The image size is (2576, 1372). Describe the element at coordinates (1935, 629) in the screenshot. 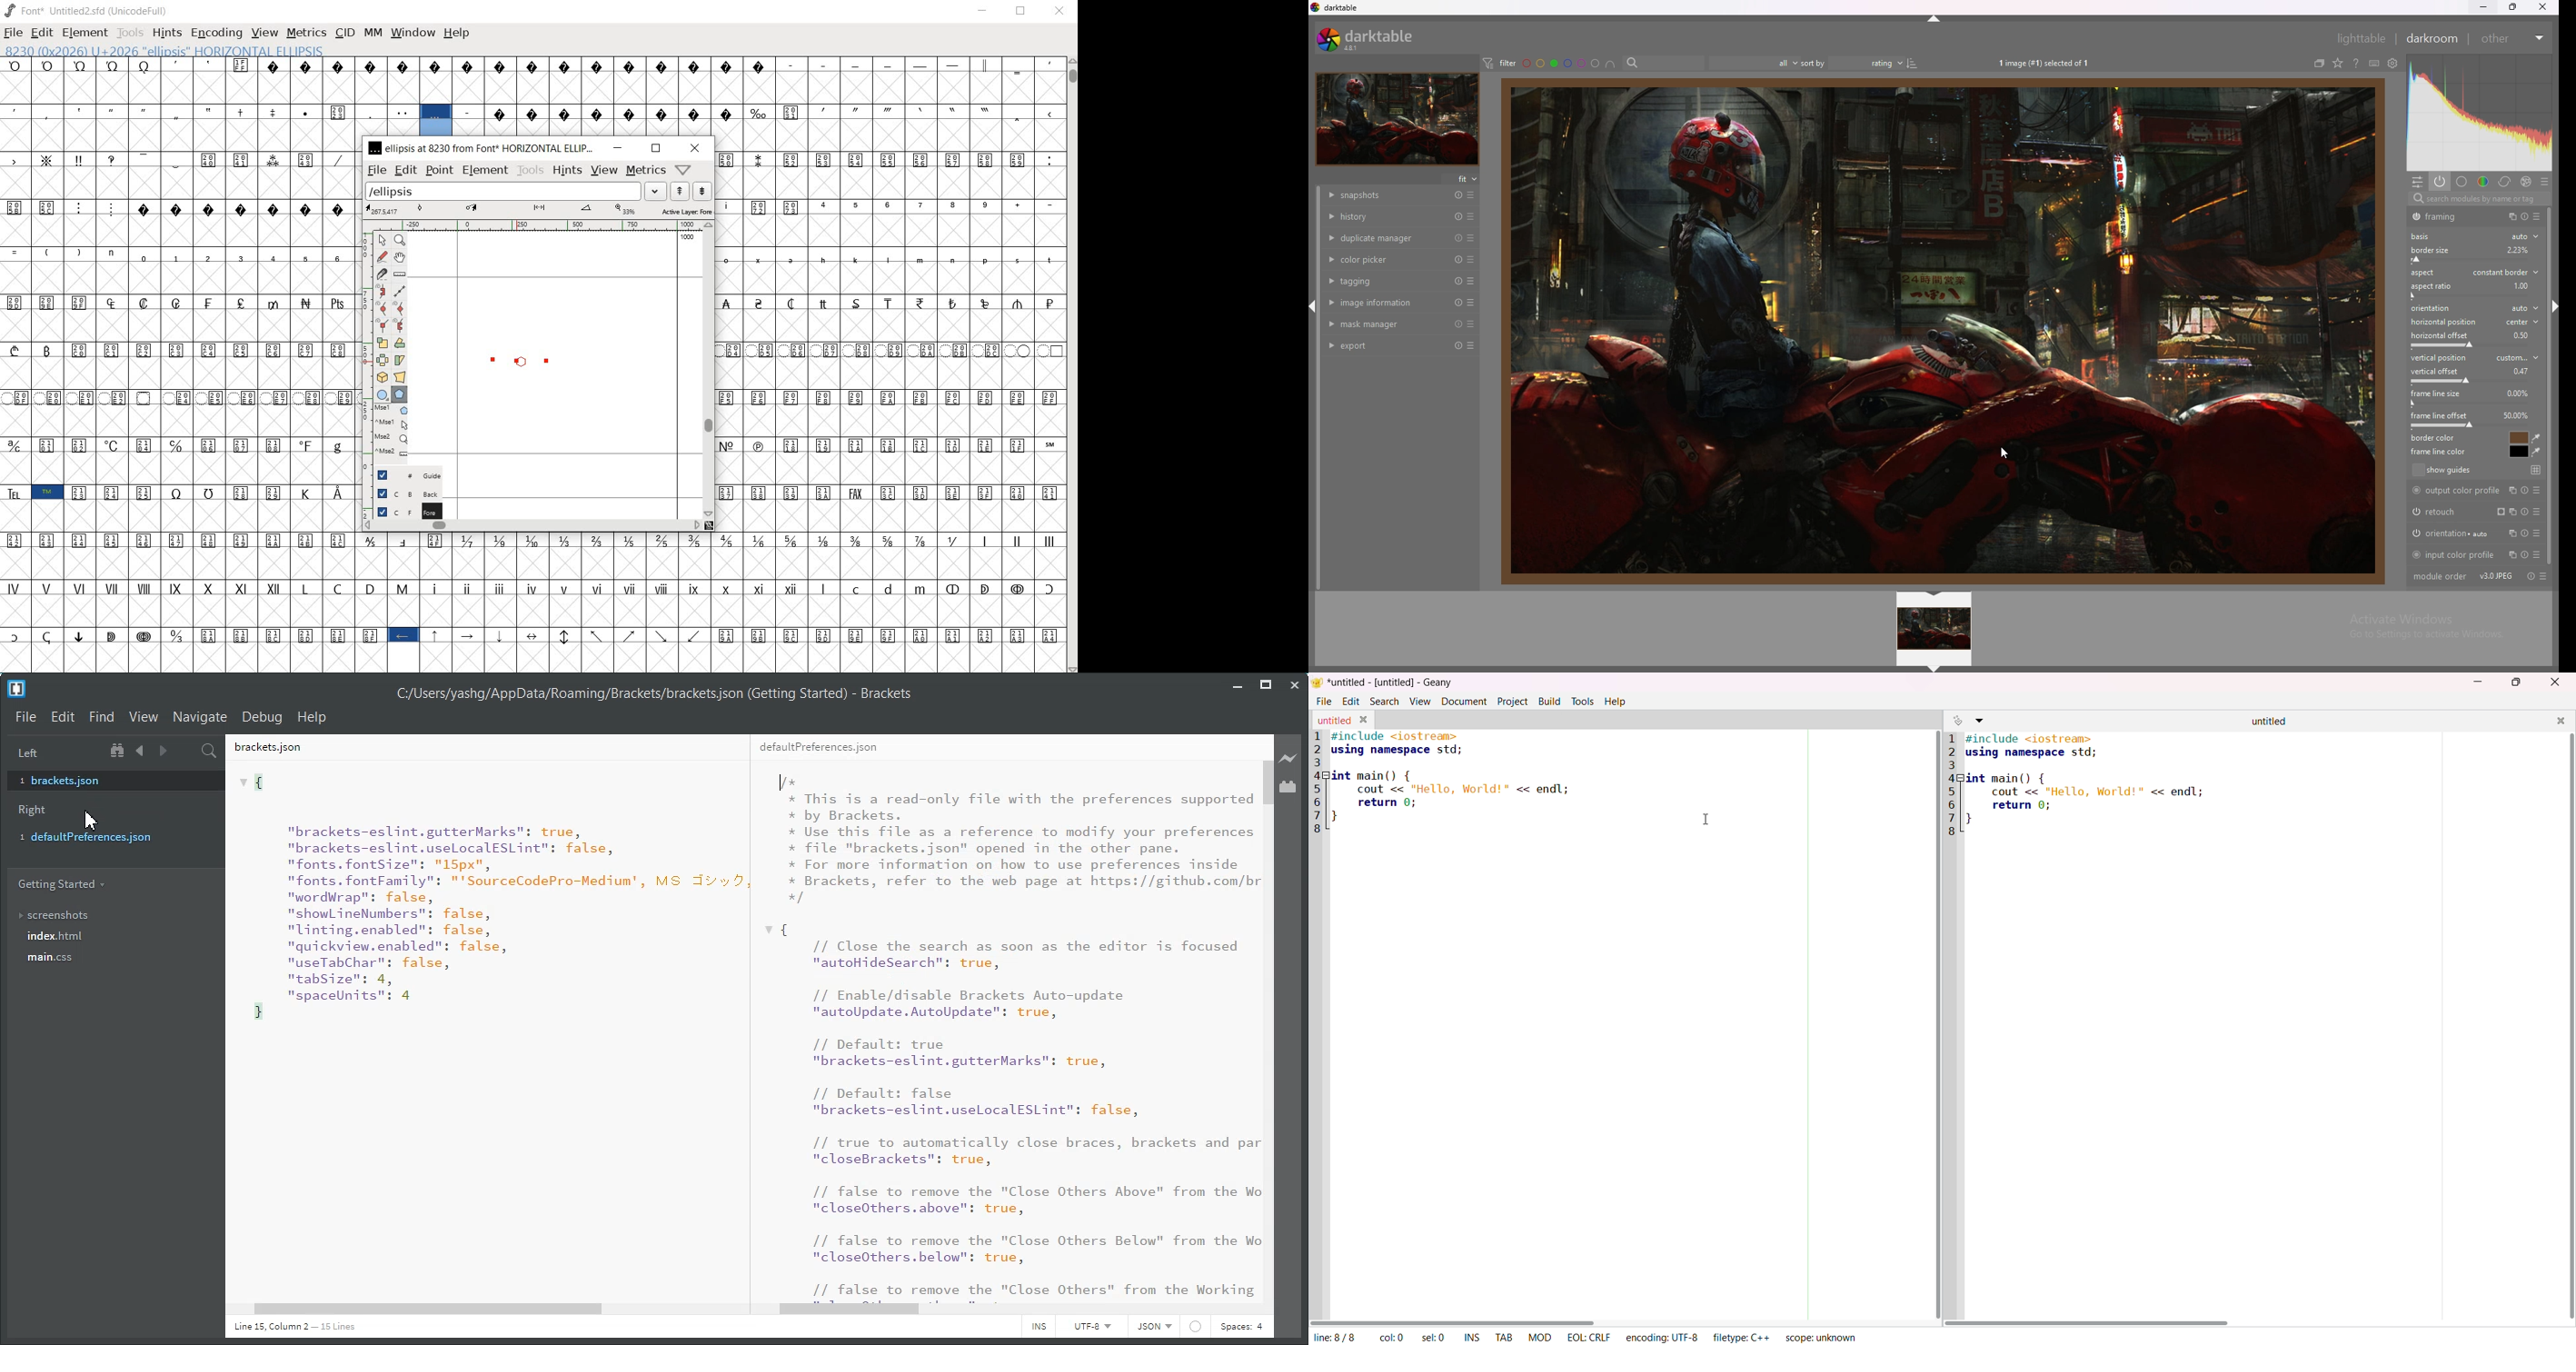

I see `image preview` at that location.